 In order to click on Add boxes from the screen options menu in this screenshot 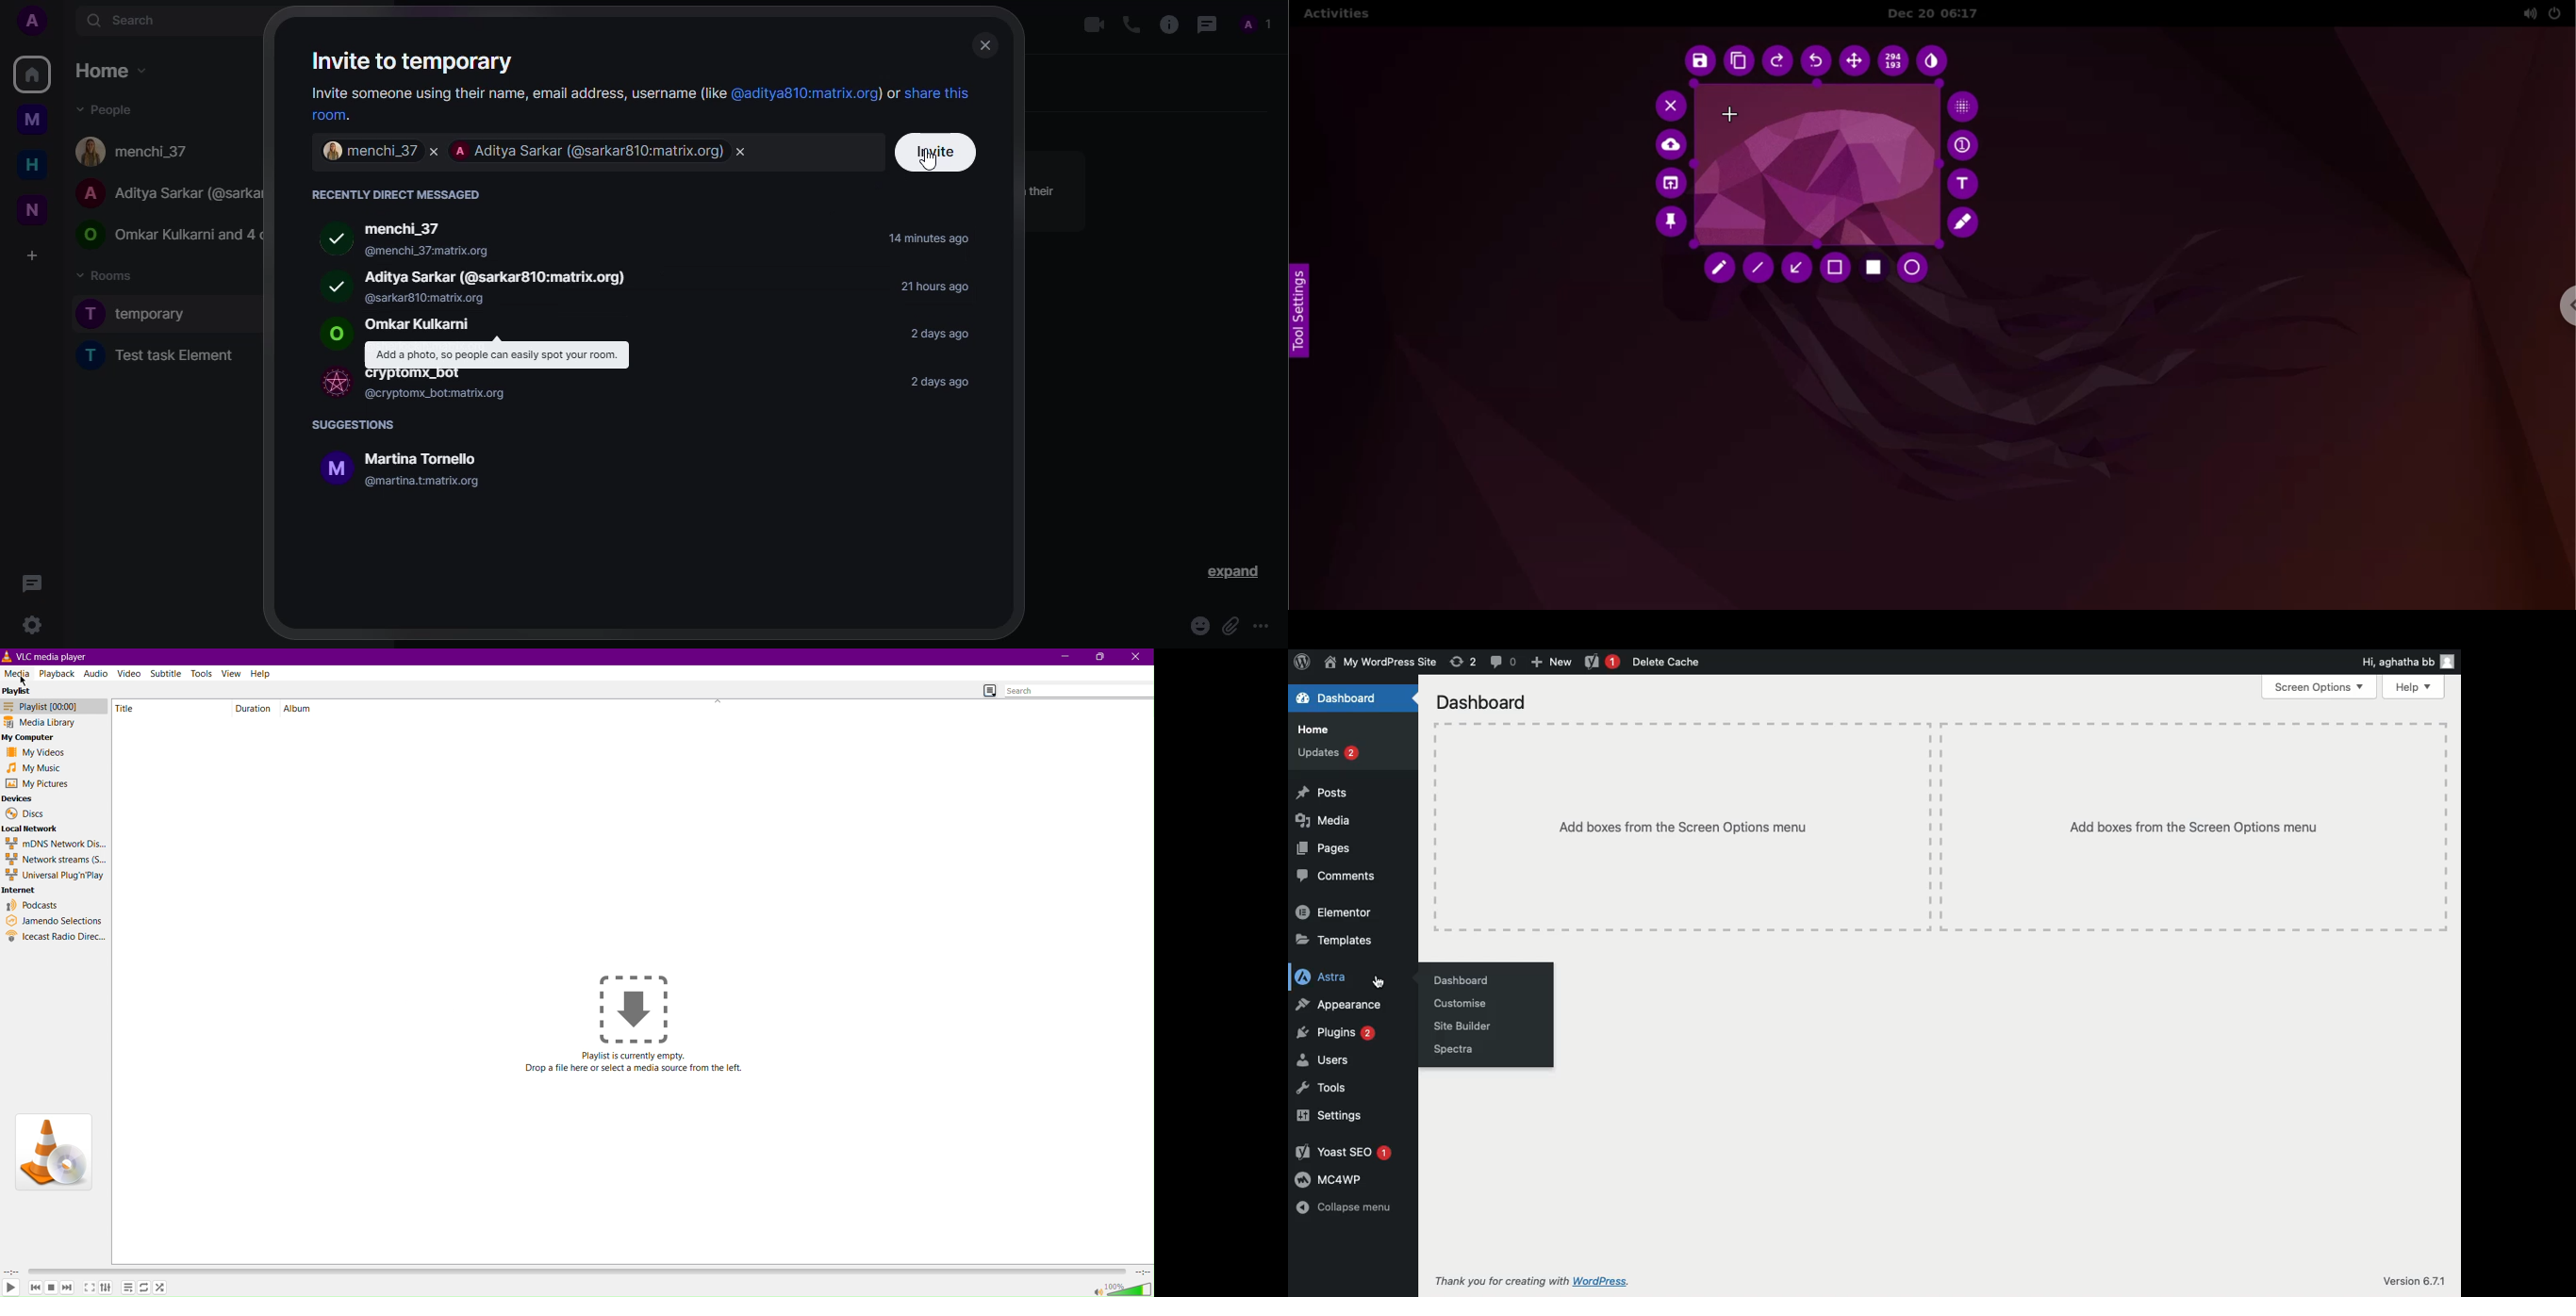, I will do `click(1684, 827)`.